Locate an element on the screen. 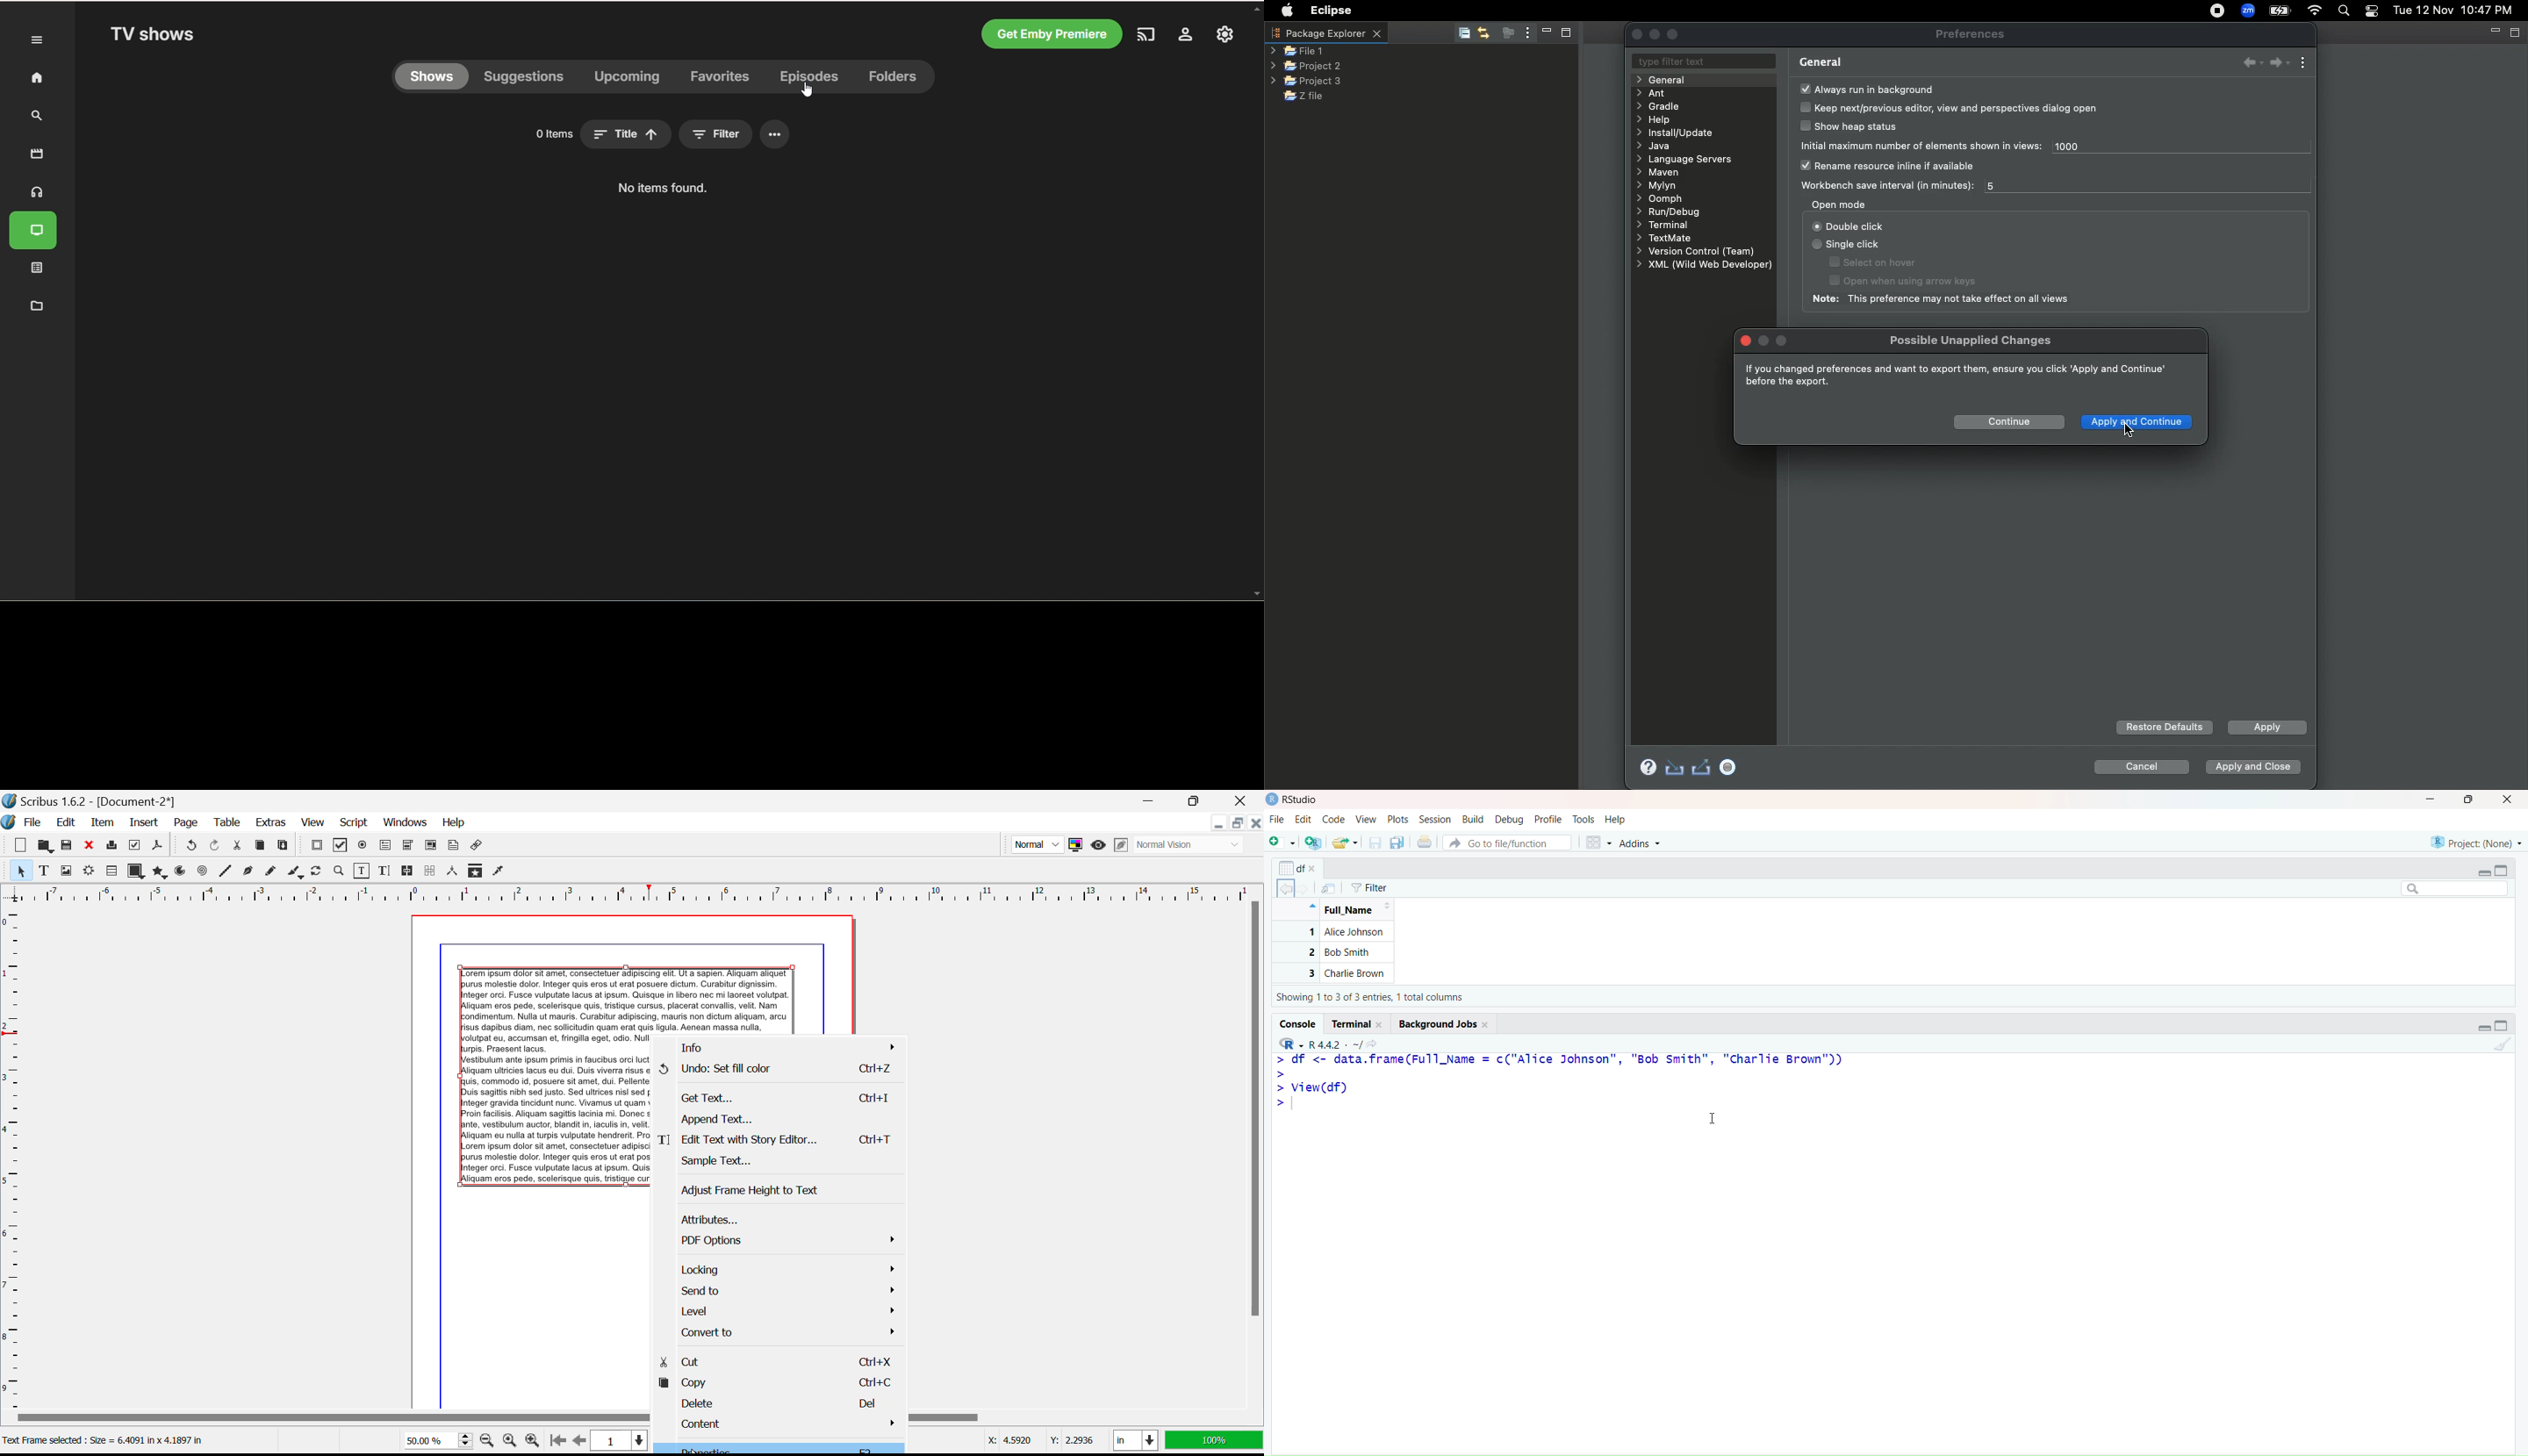 This screenshot has width=2548, height=1456. Save all open documents (Ctrl + Alt + S) is located at coordinates (1397, 843).